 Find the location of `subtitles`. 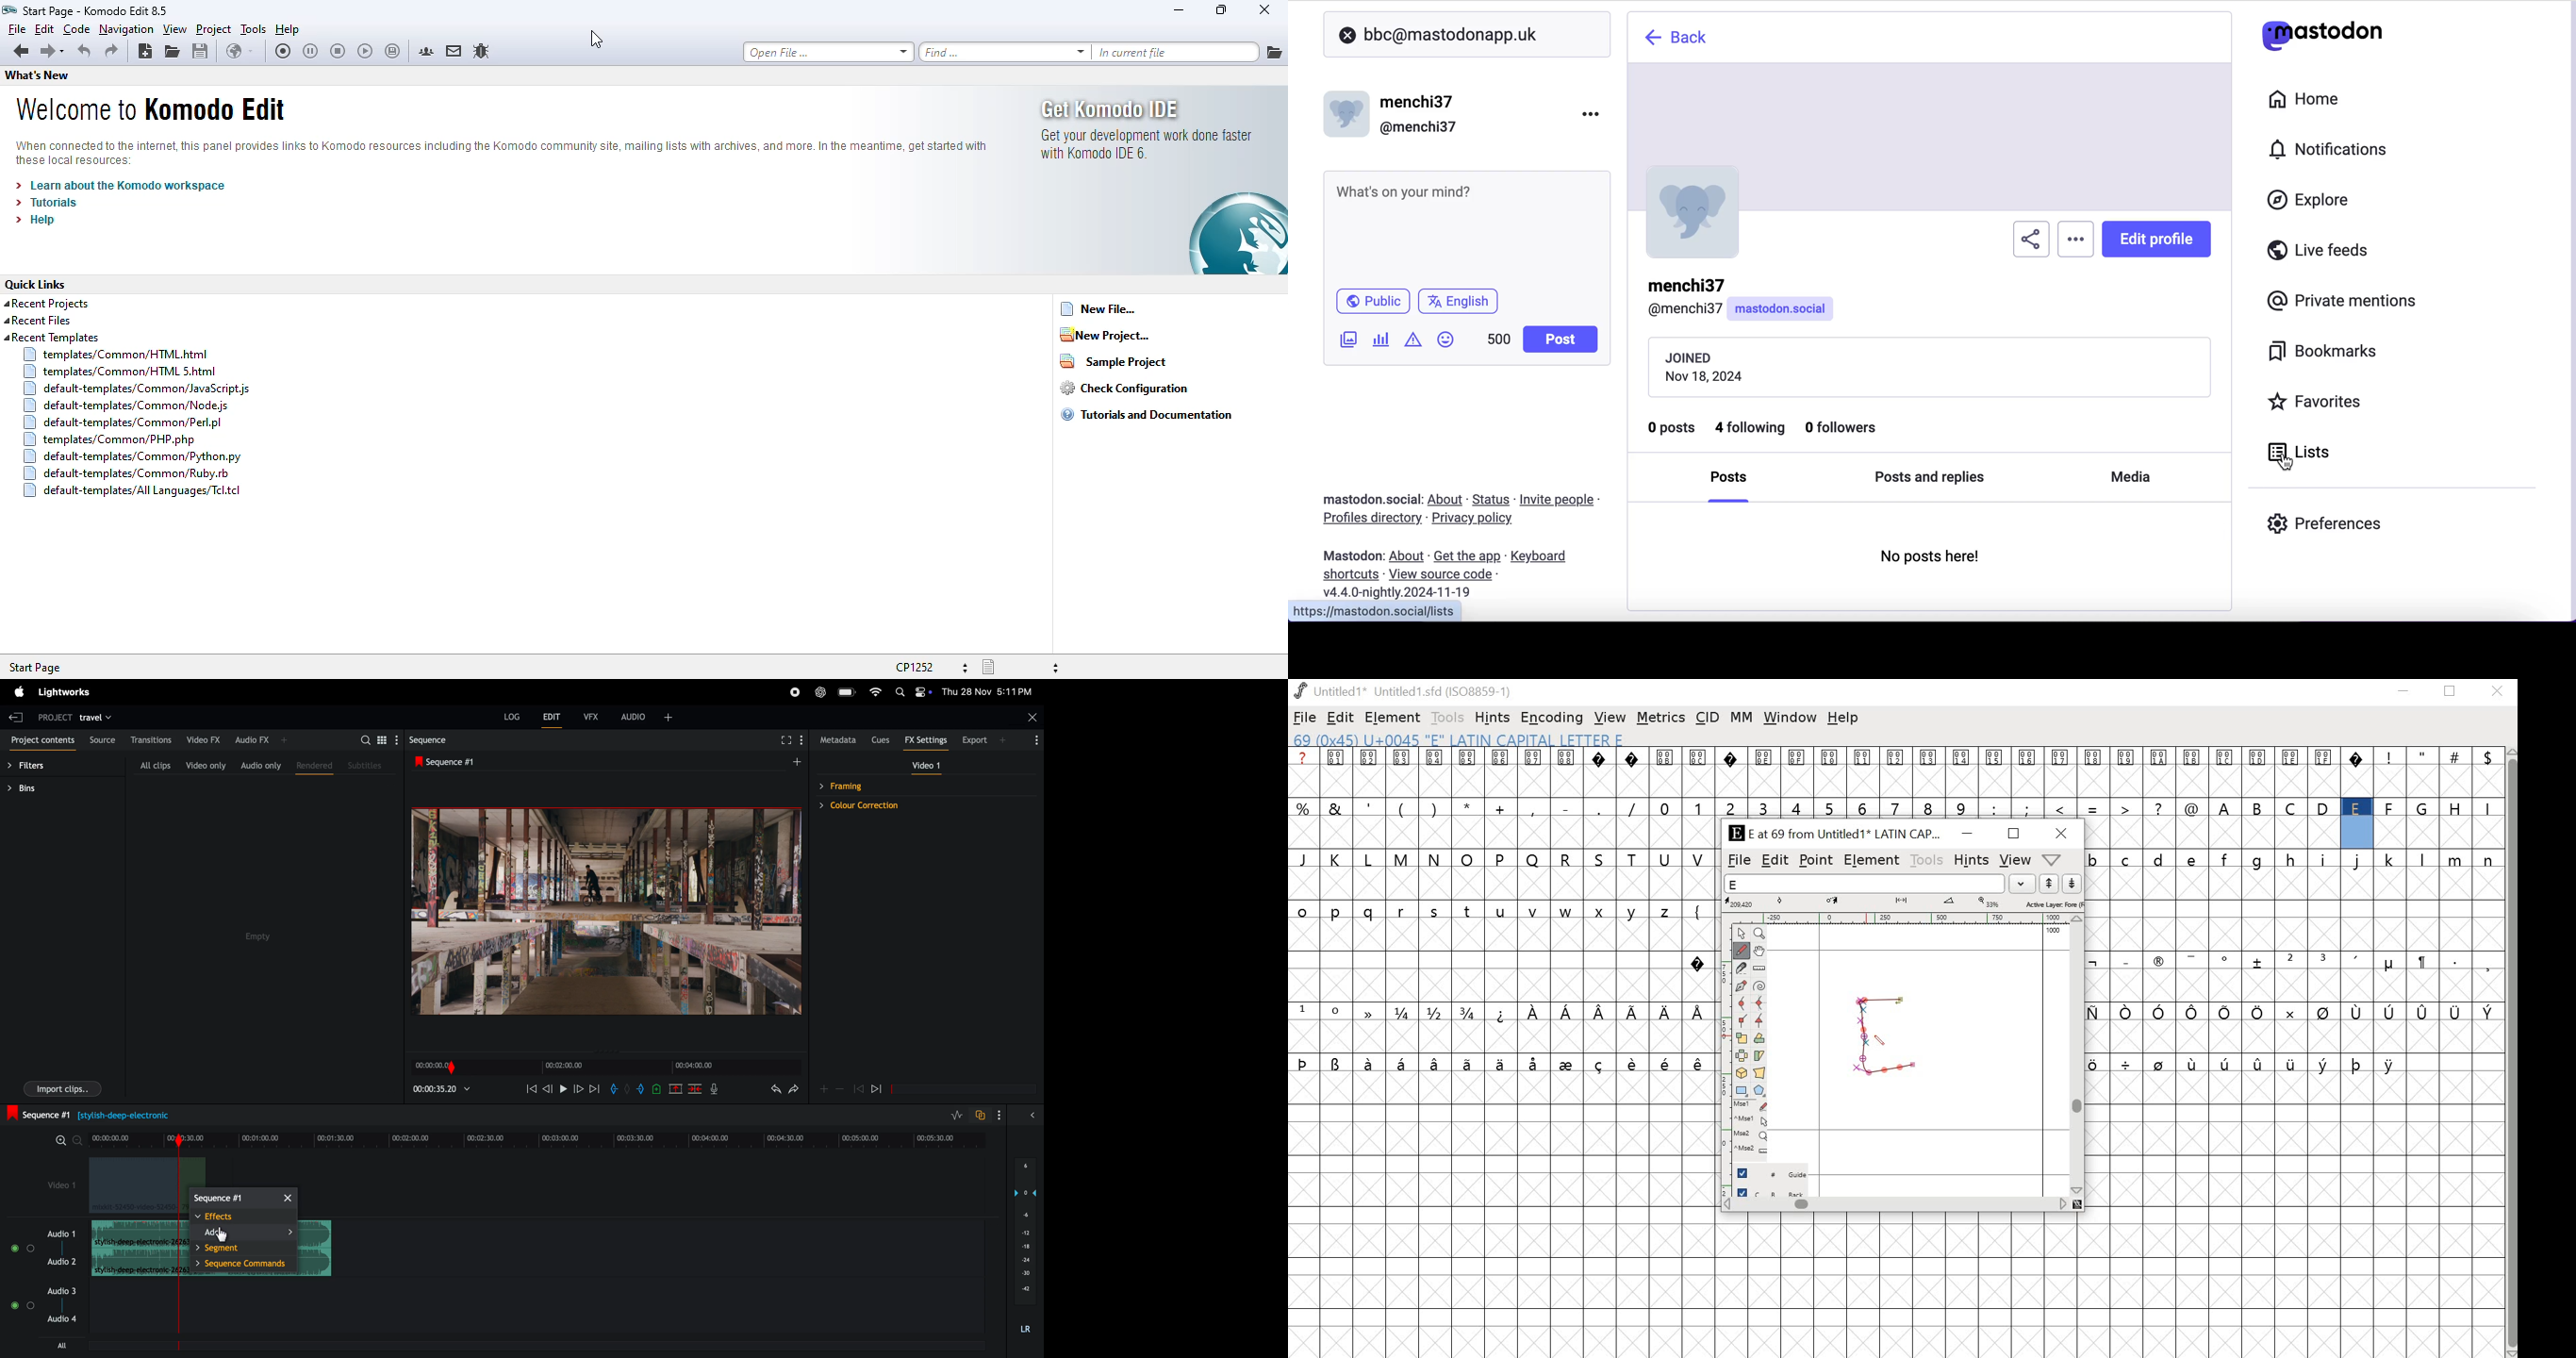

subtitles is located at coordinates (366, 767).